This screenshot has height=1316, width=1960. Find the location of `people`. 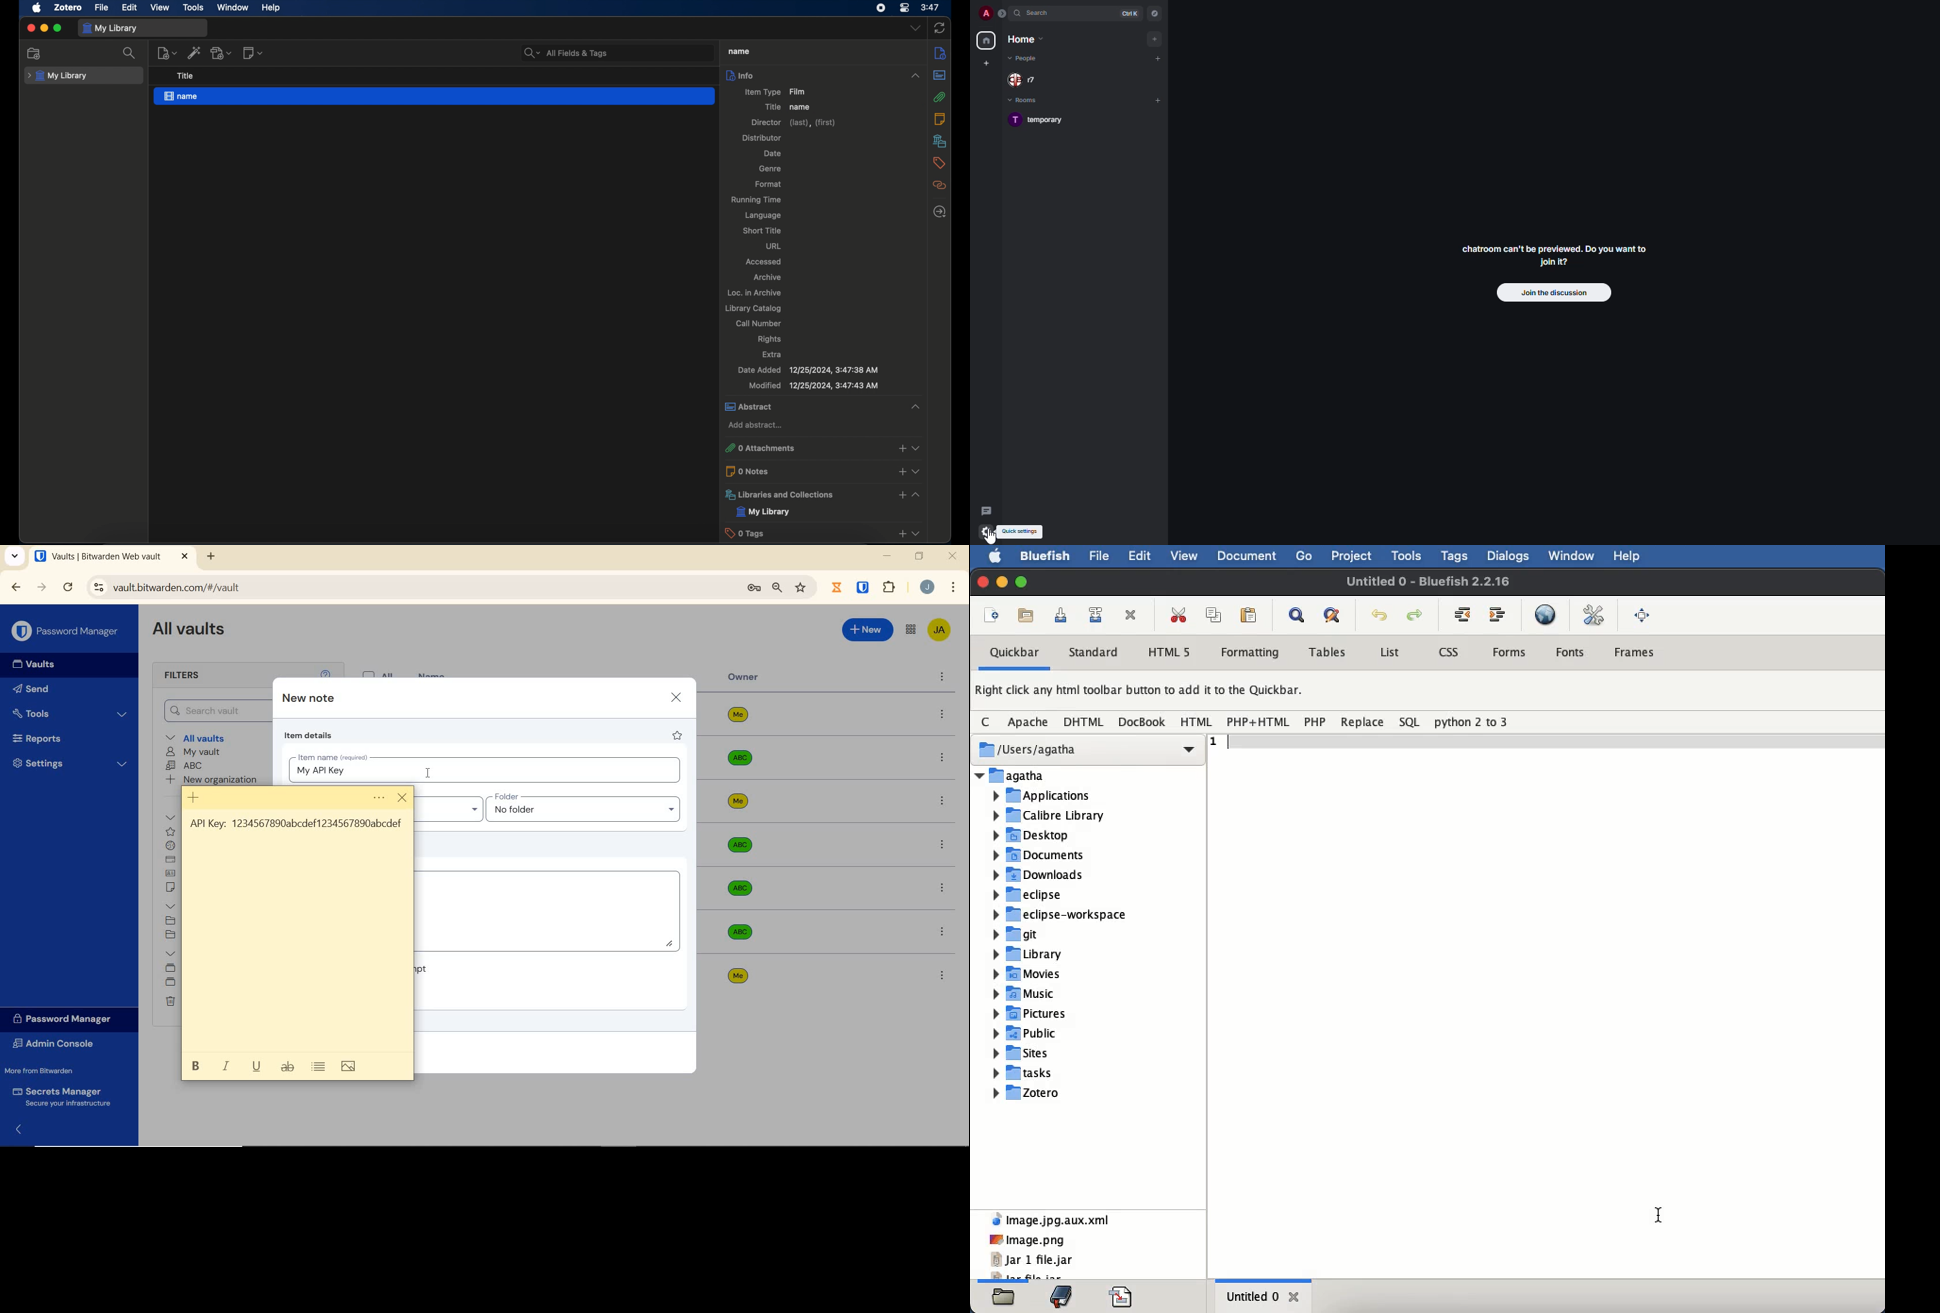

people is located at coordinates (1025, 58).